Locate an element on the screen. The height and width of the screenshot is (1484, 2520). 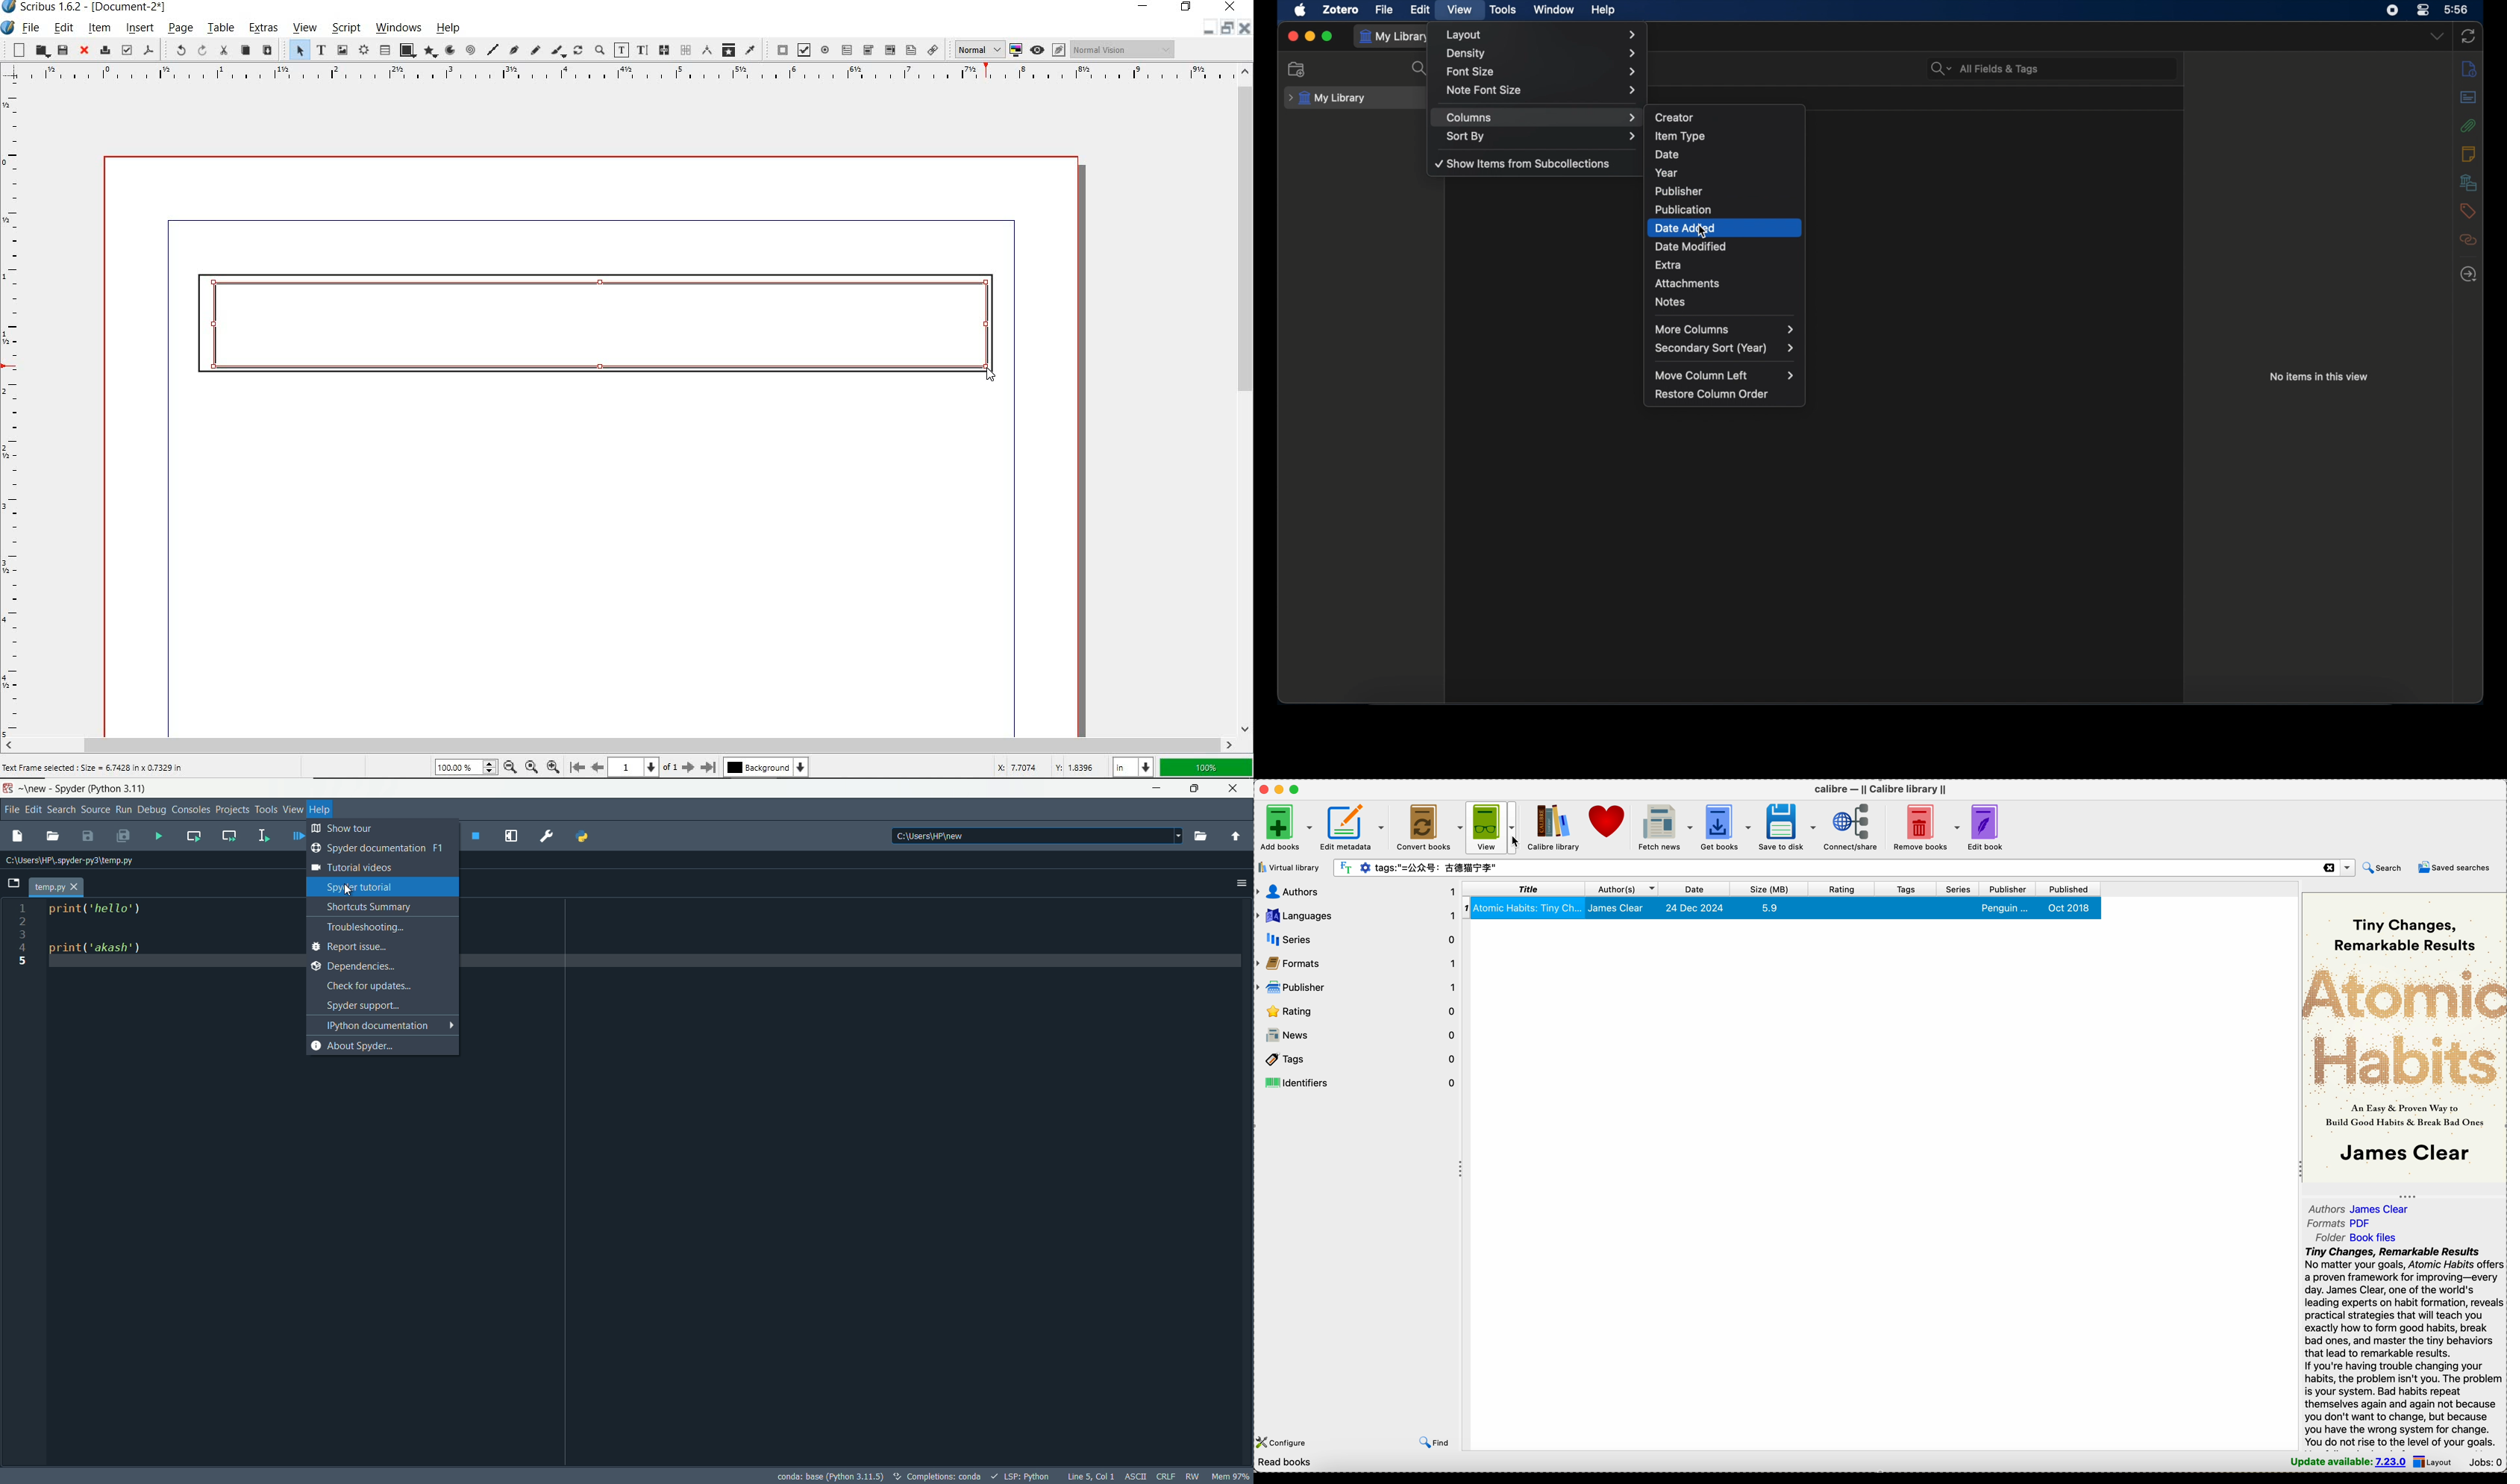
Bezier curve is located at coordinates (515, 51).